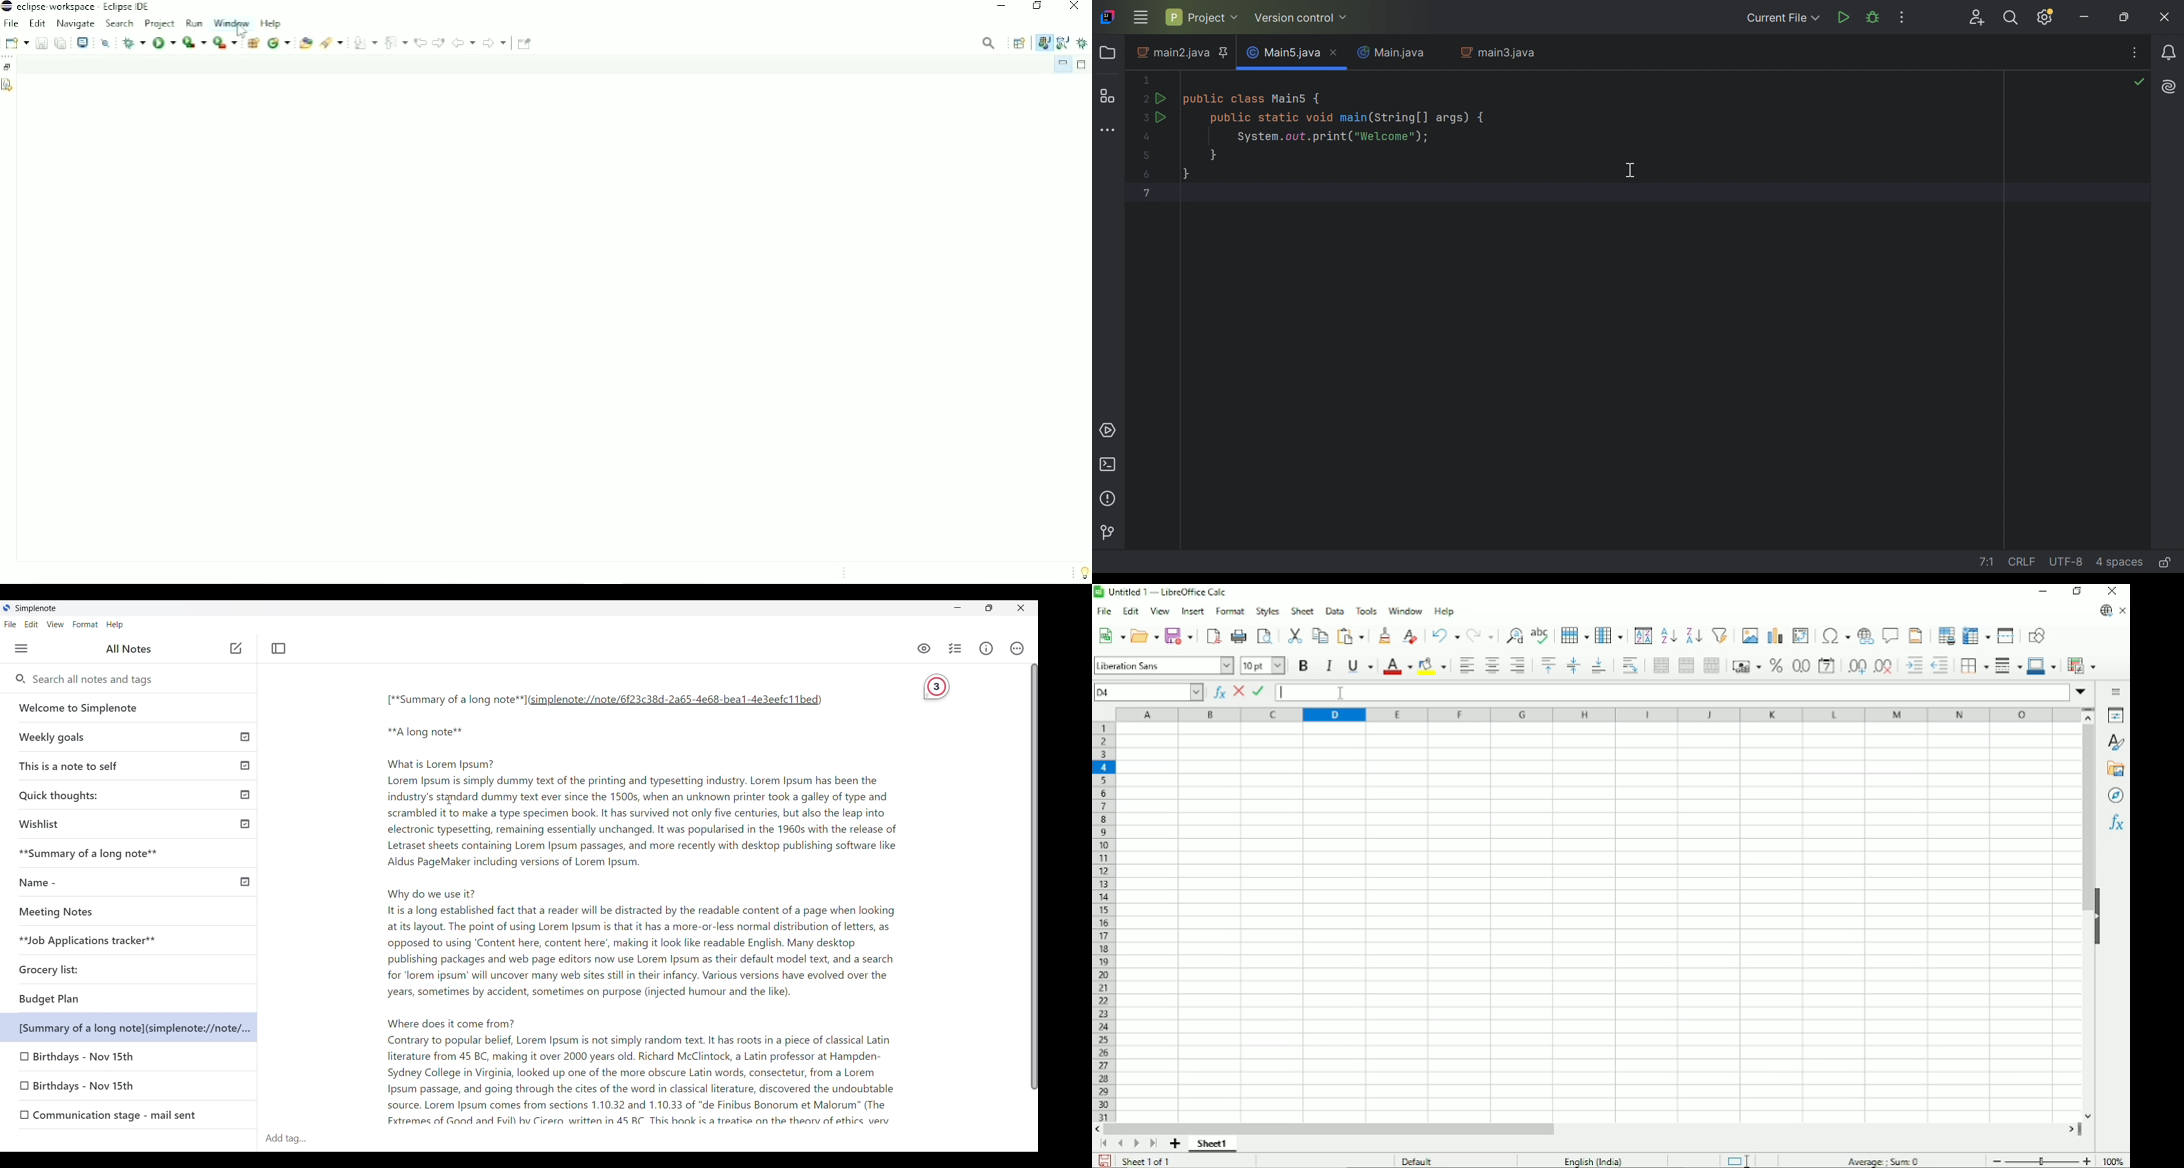 Image resolution: width=2184 pixels, height=1176 pixels. Describe the element at coordinates (2087, 1160) in the screenshot. I see `Zoom in` at that location.